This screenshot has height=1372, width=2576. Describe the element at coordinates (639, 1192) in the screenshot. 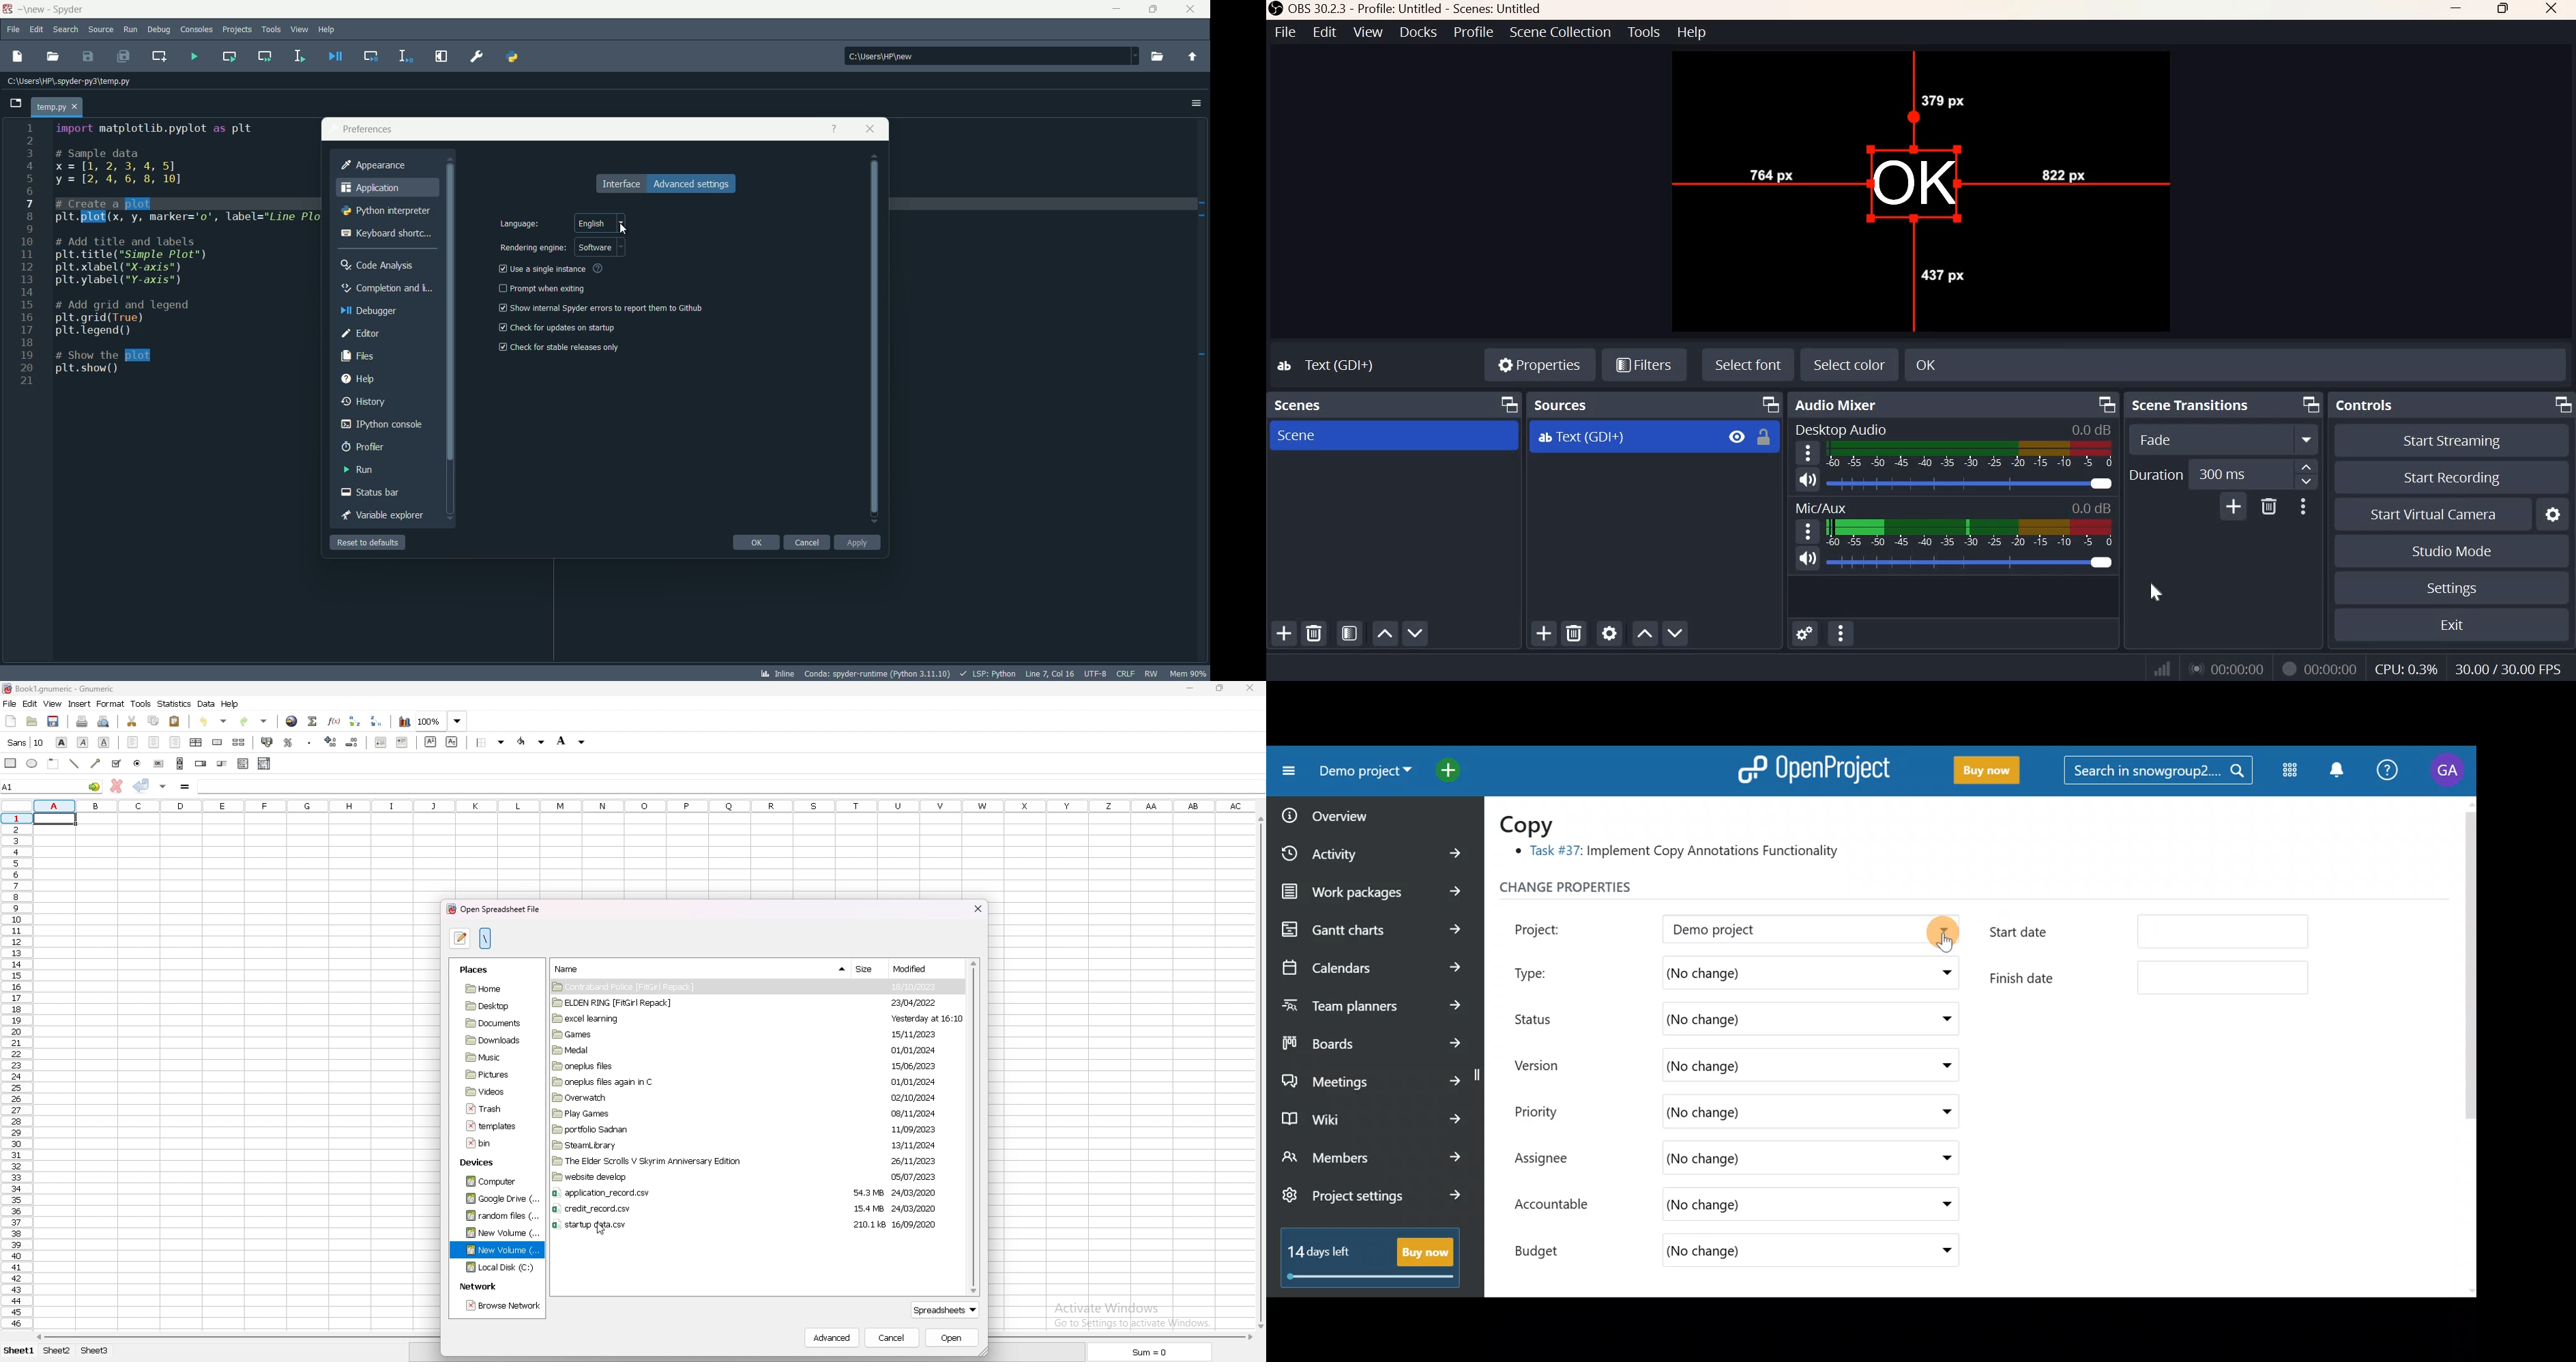

I see `file` at that location.